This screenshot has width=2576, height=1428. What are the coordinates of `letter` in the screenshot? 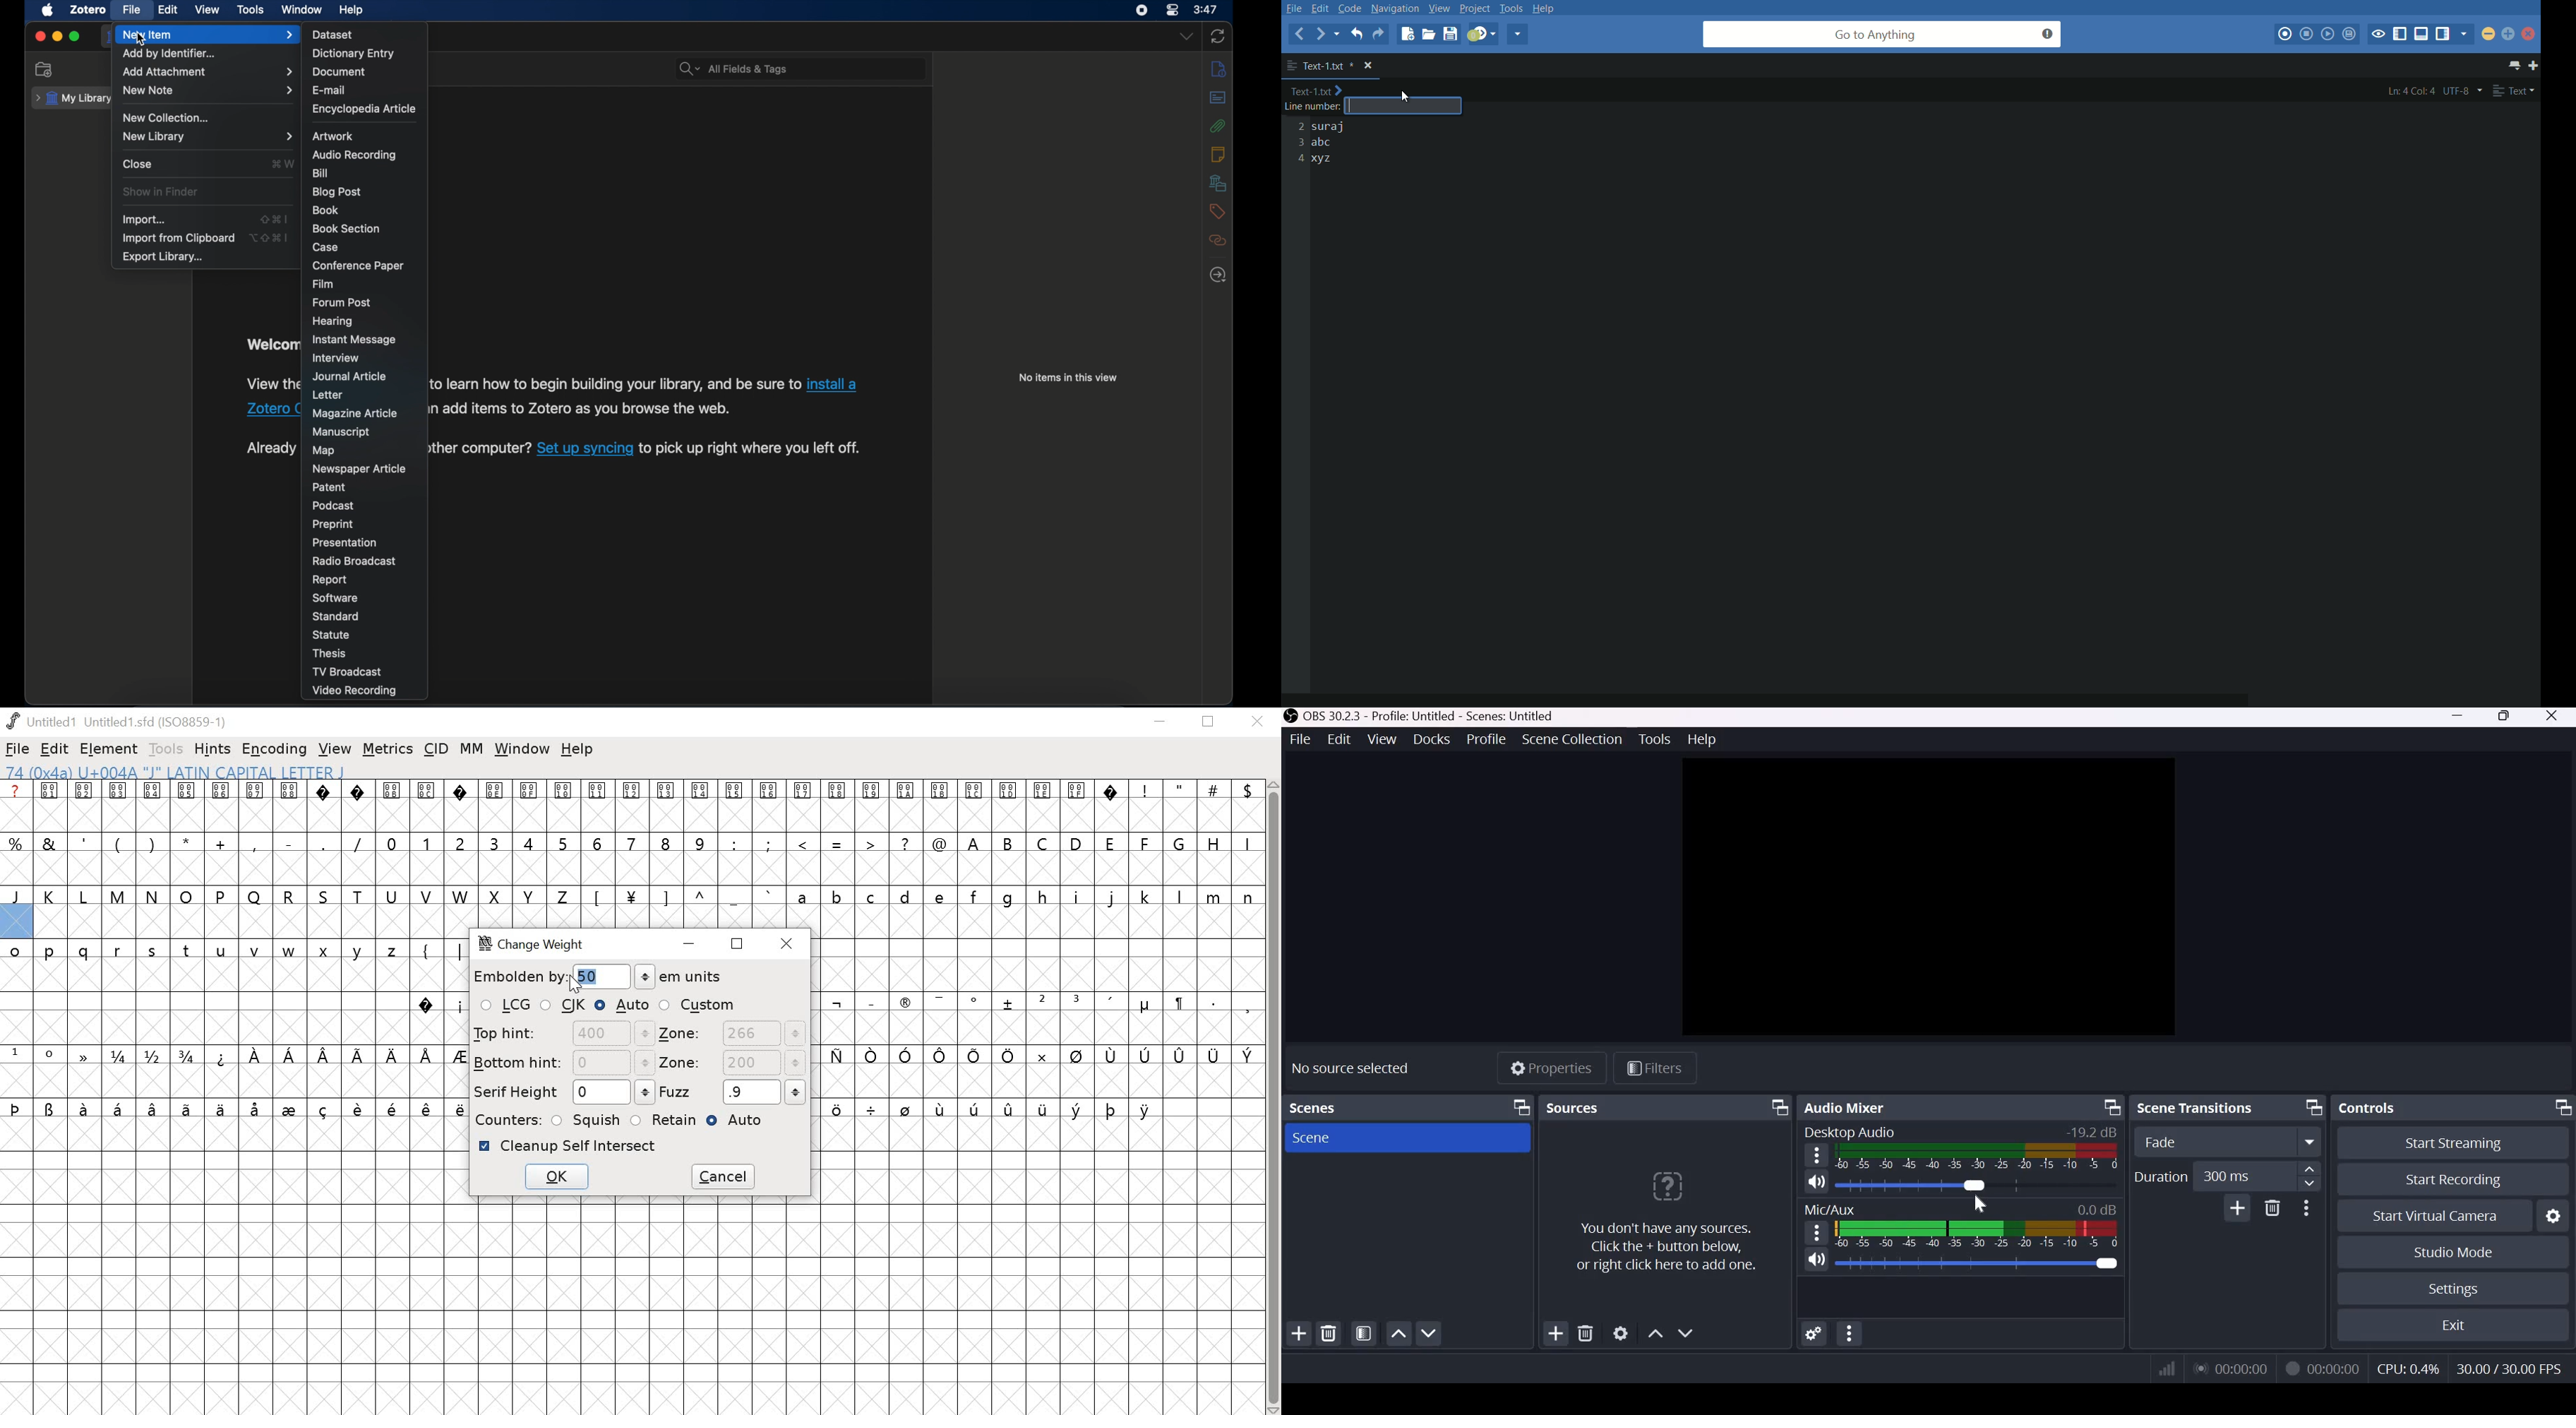 It's located at (329, 396).